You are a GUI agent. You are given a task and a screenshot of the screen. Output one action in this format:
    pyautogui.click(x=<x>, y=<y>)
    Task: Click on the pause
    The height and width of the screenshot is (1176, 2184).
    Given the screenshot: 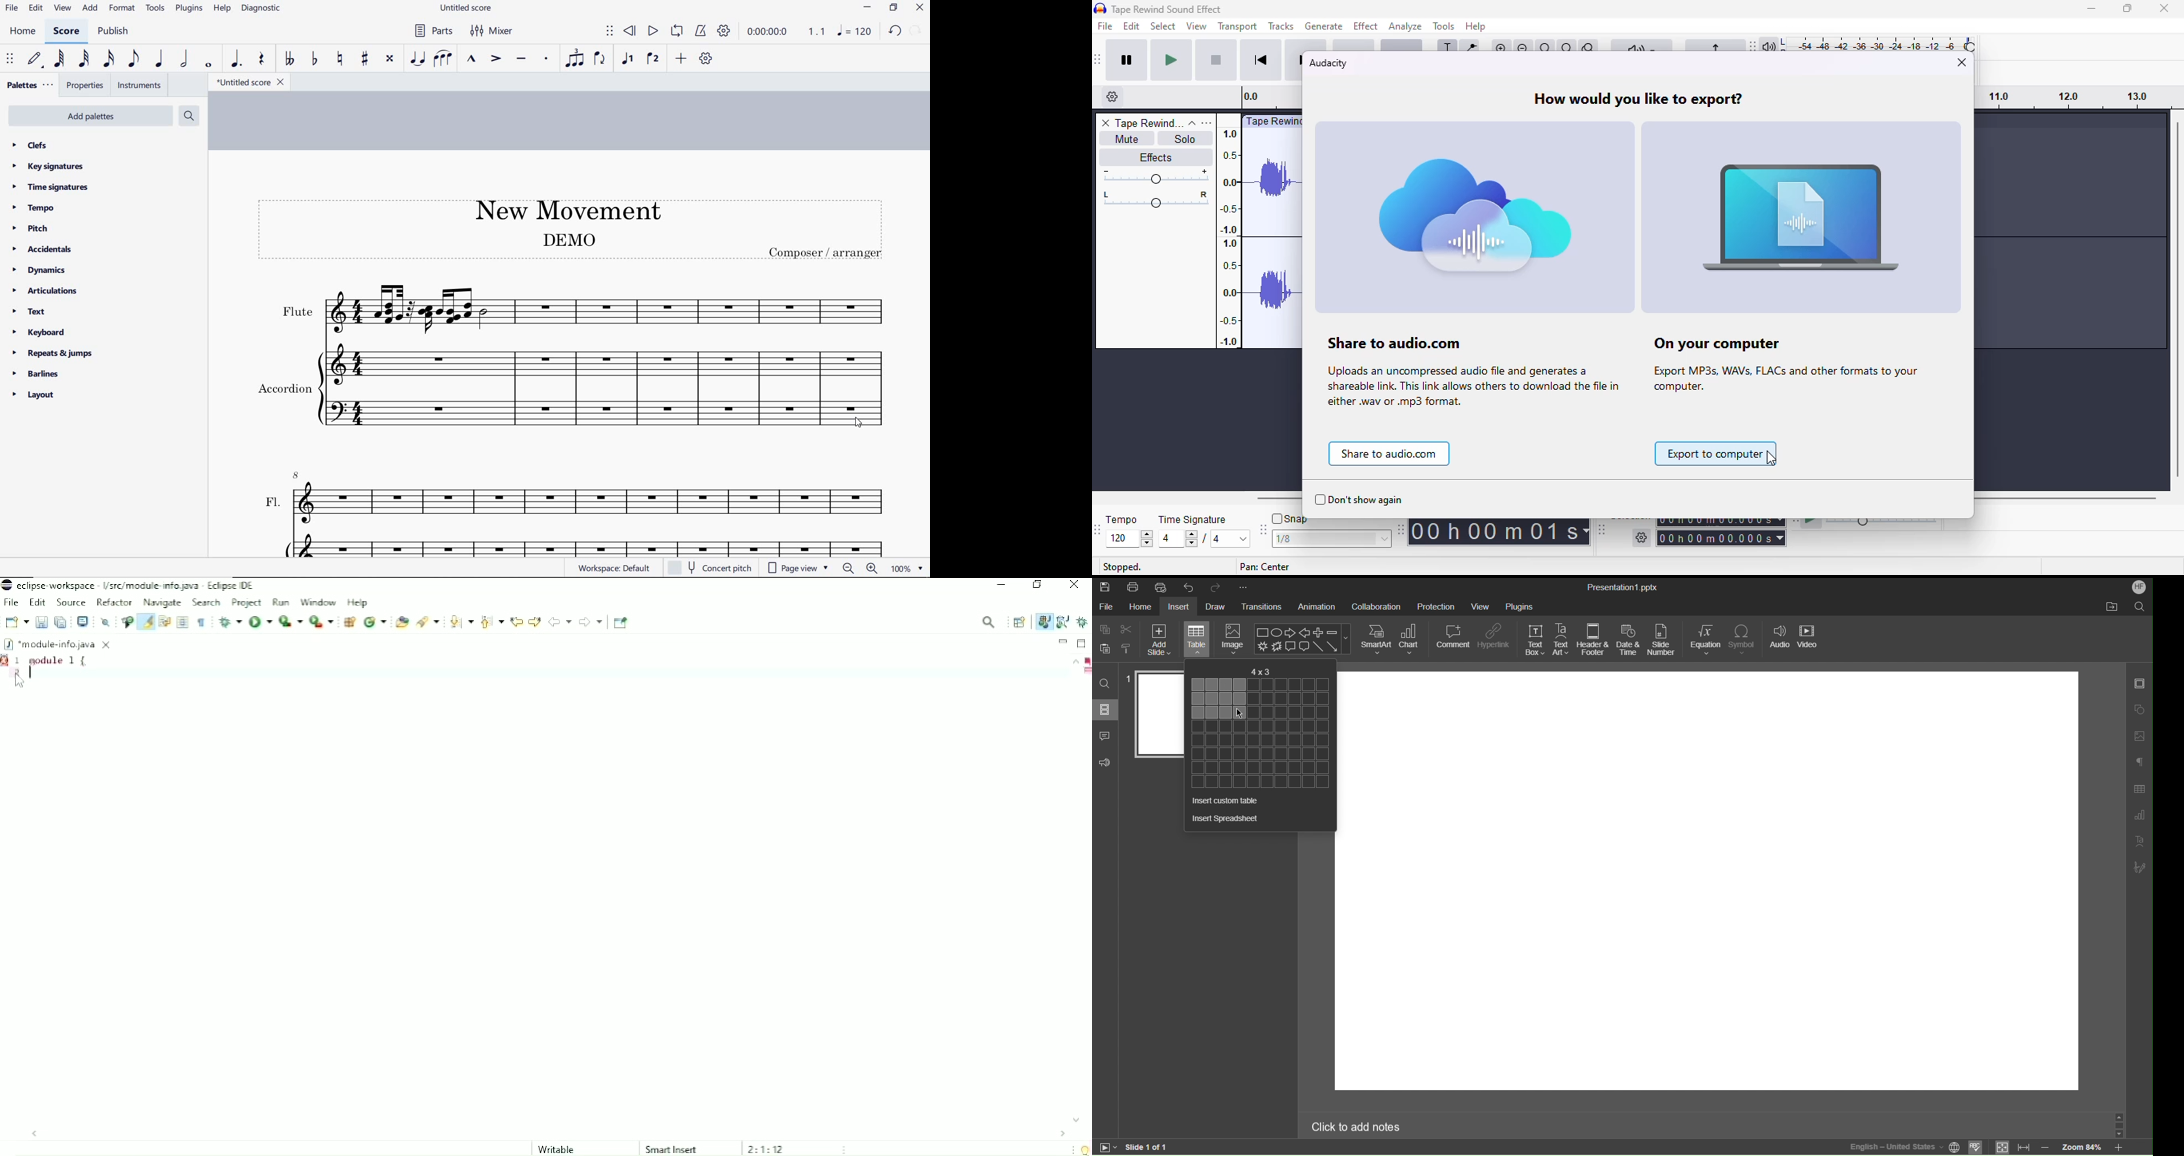 What is the action you would take?
    pyautogui.click(x=1126, y=61)
    